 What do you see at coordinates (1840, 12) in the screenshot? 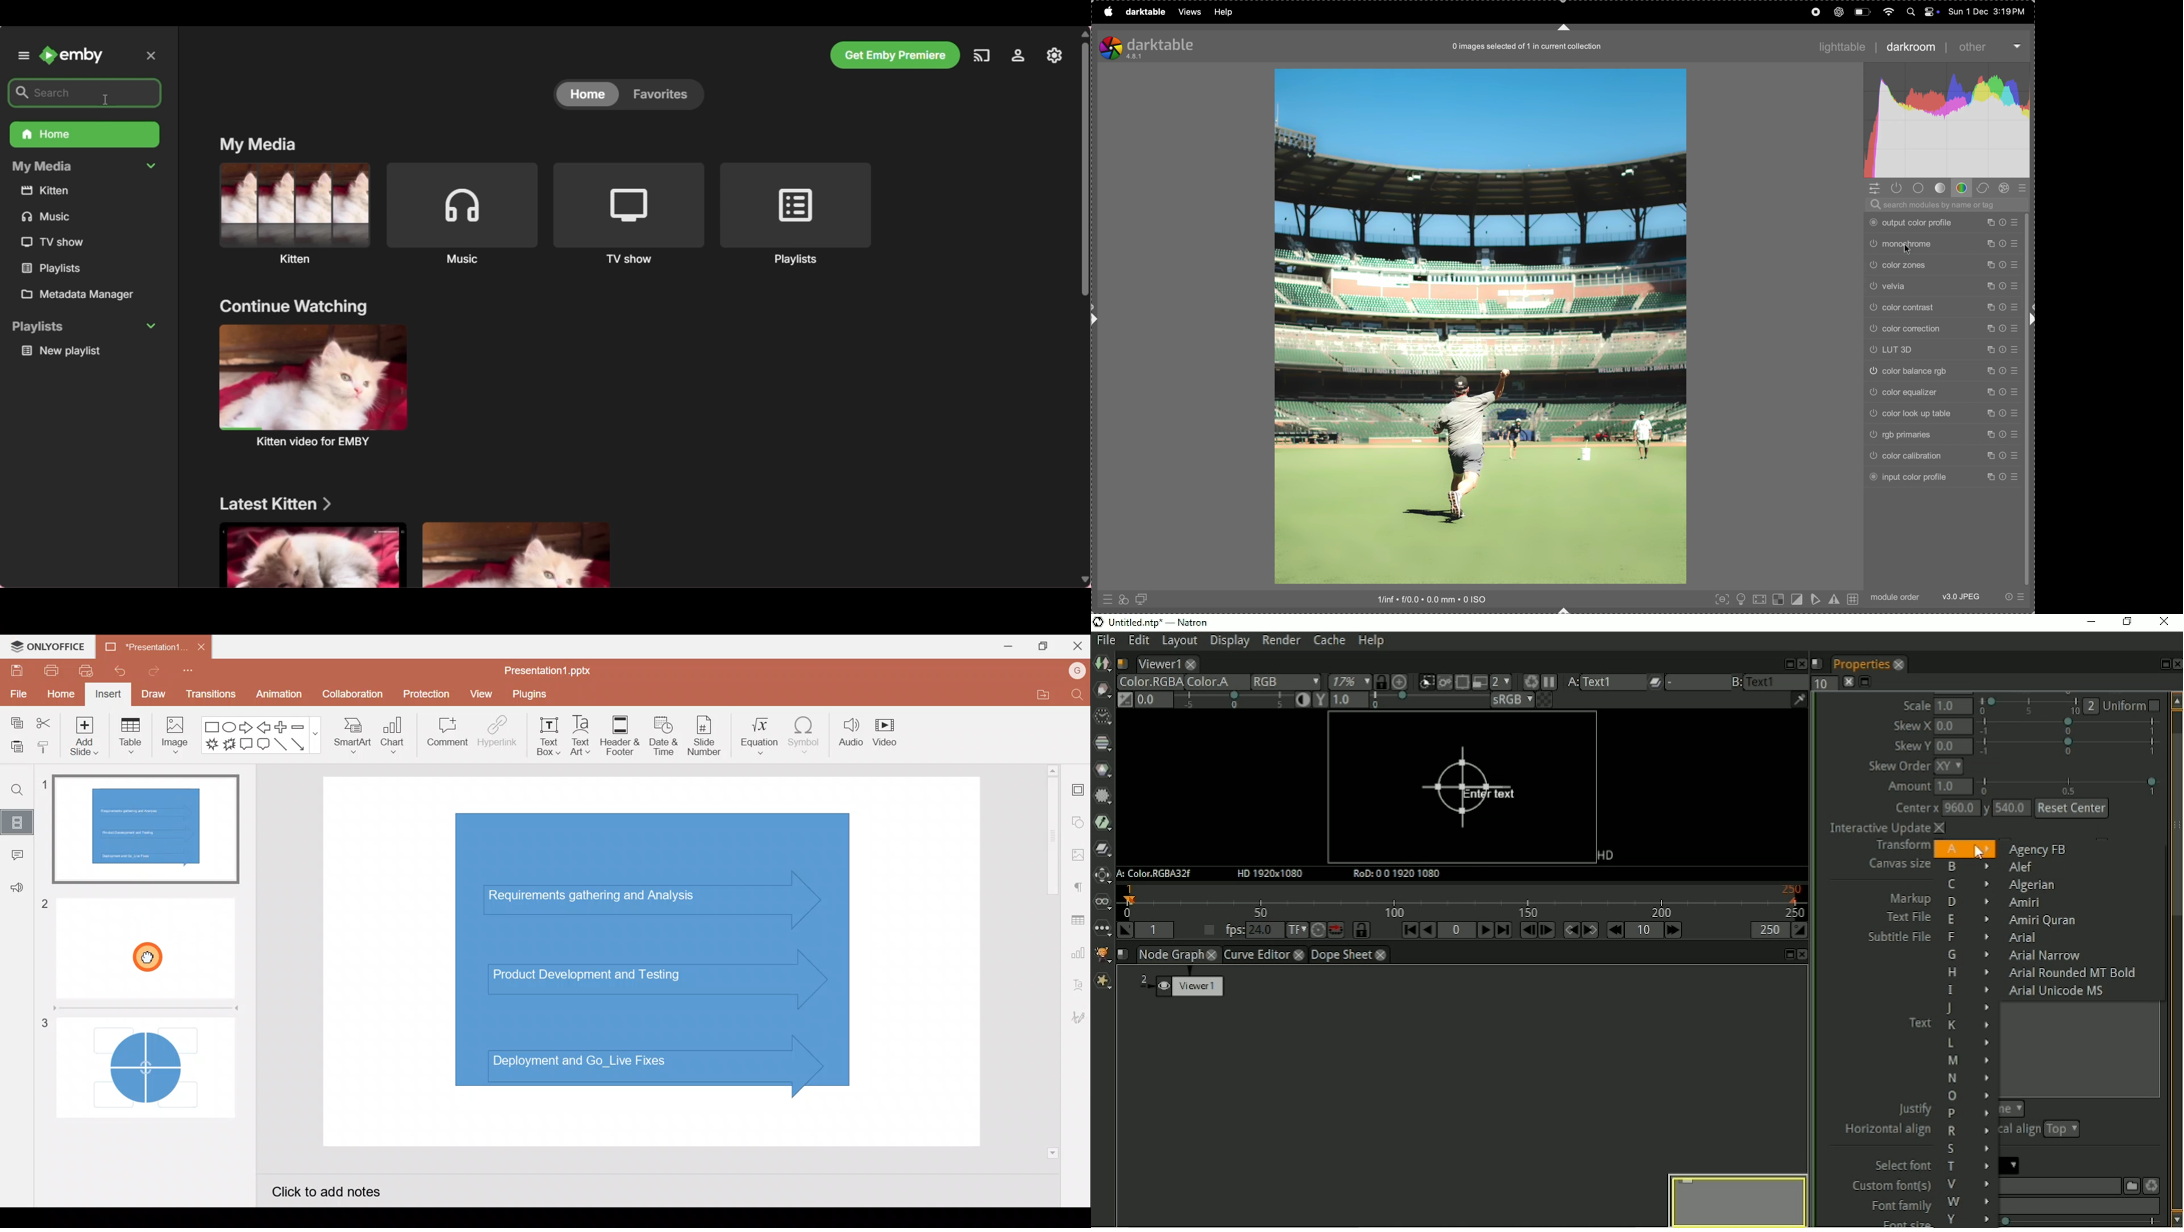
I see `chatgpt` at bounding box center [1840, 12].